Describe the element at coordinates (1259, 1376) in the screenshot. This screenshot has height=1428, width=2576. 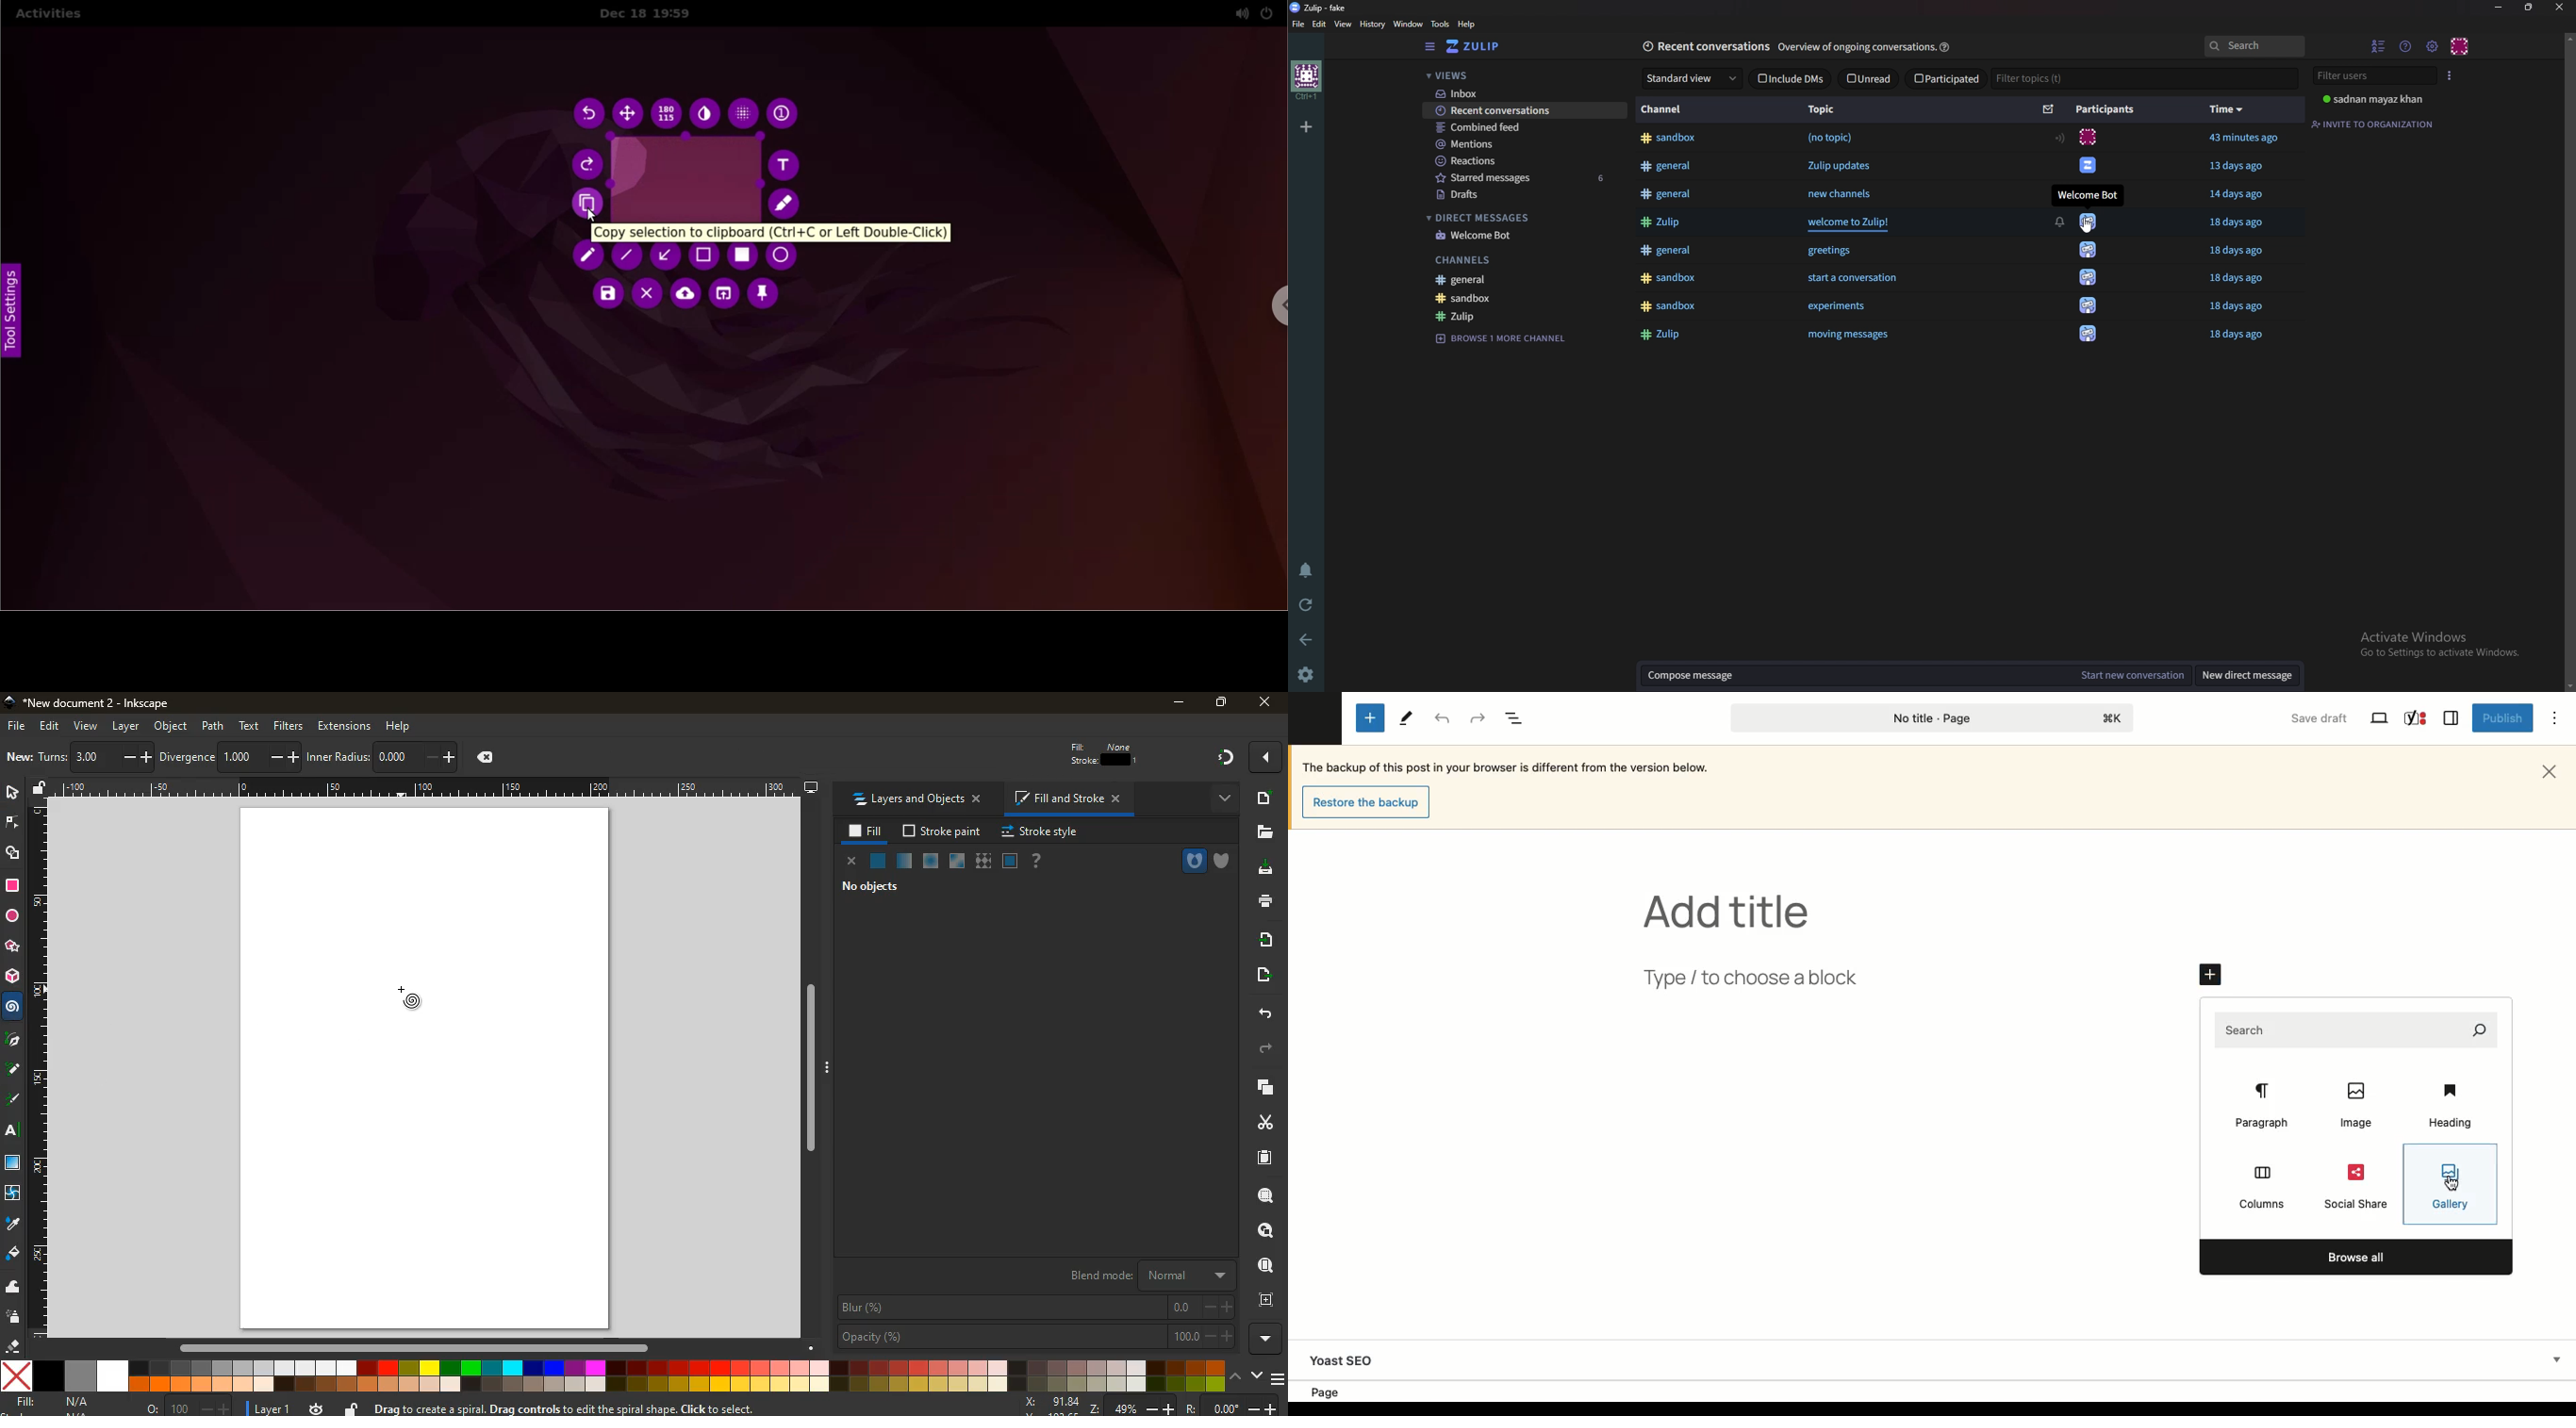
I see `down` at that location.